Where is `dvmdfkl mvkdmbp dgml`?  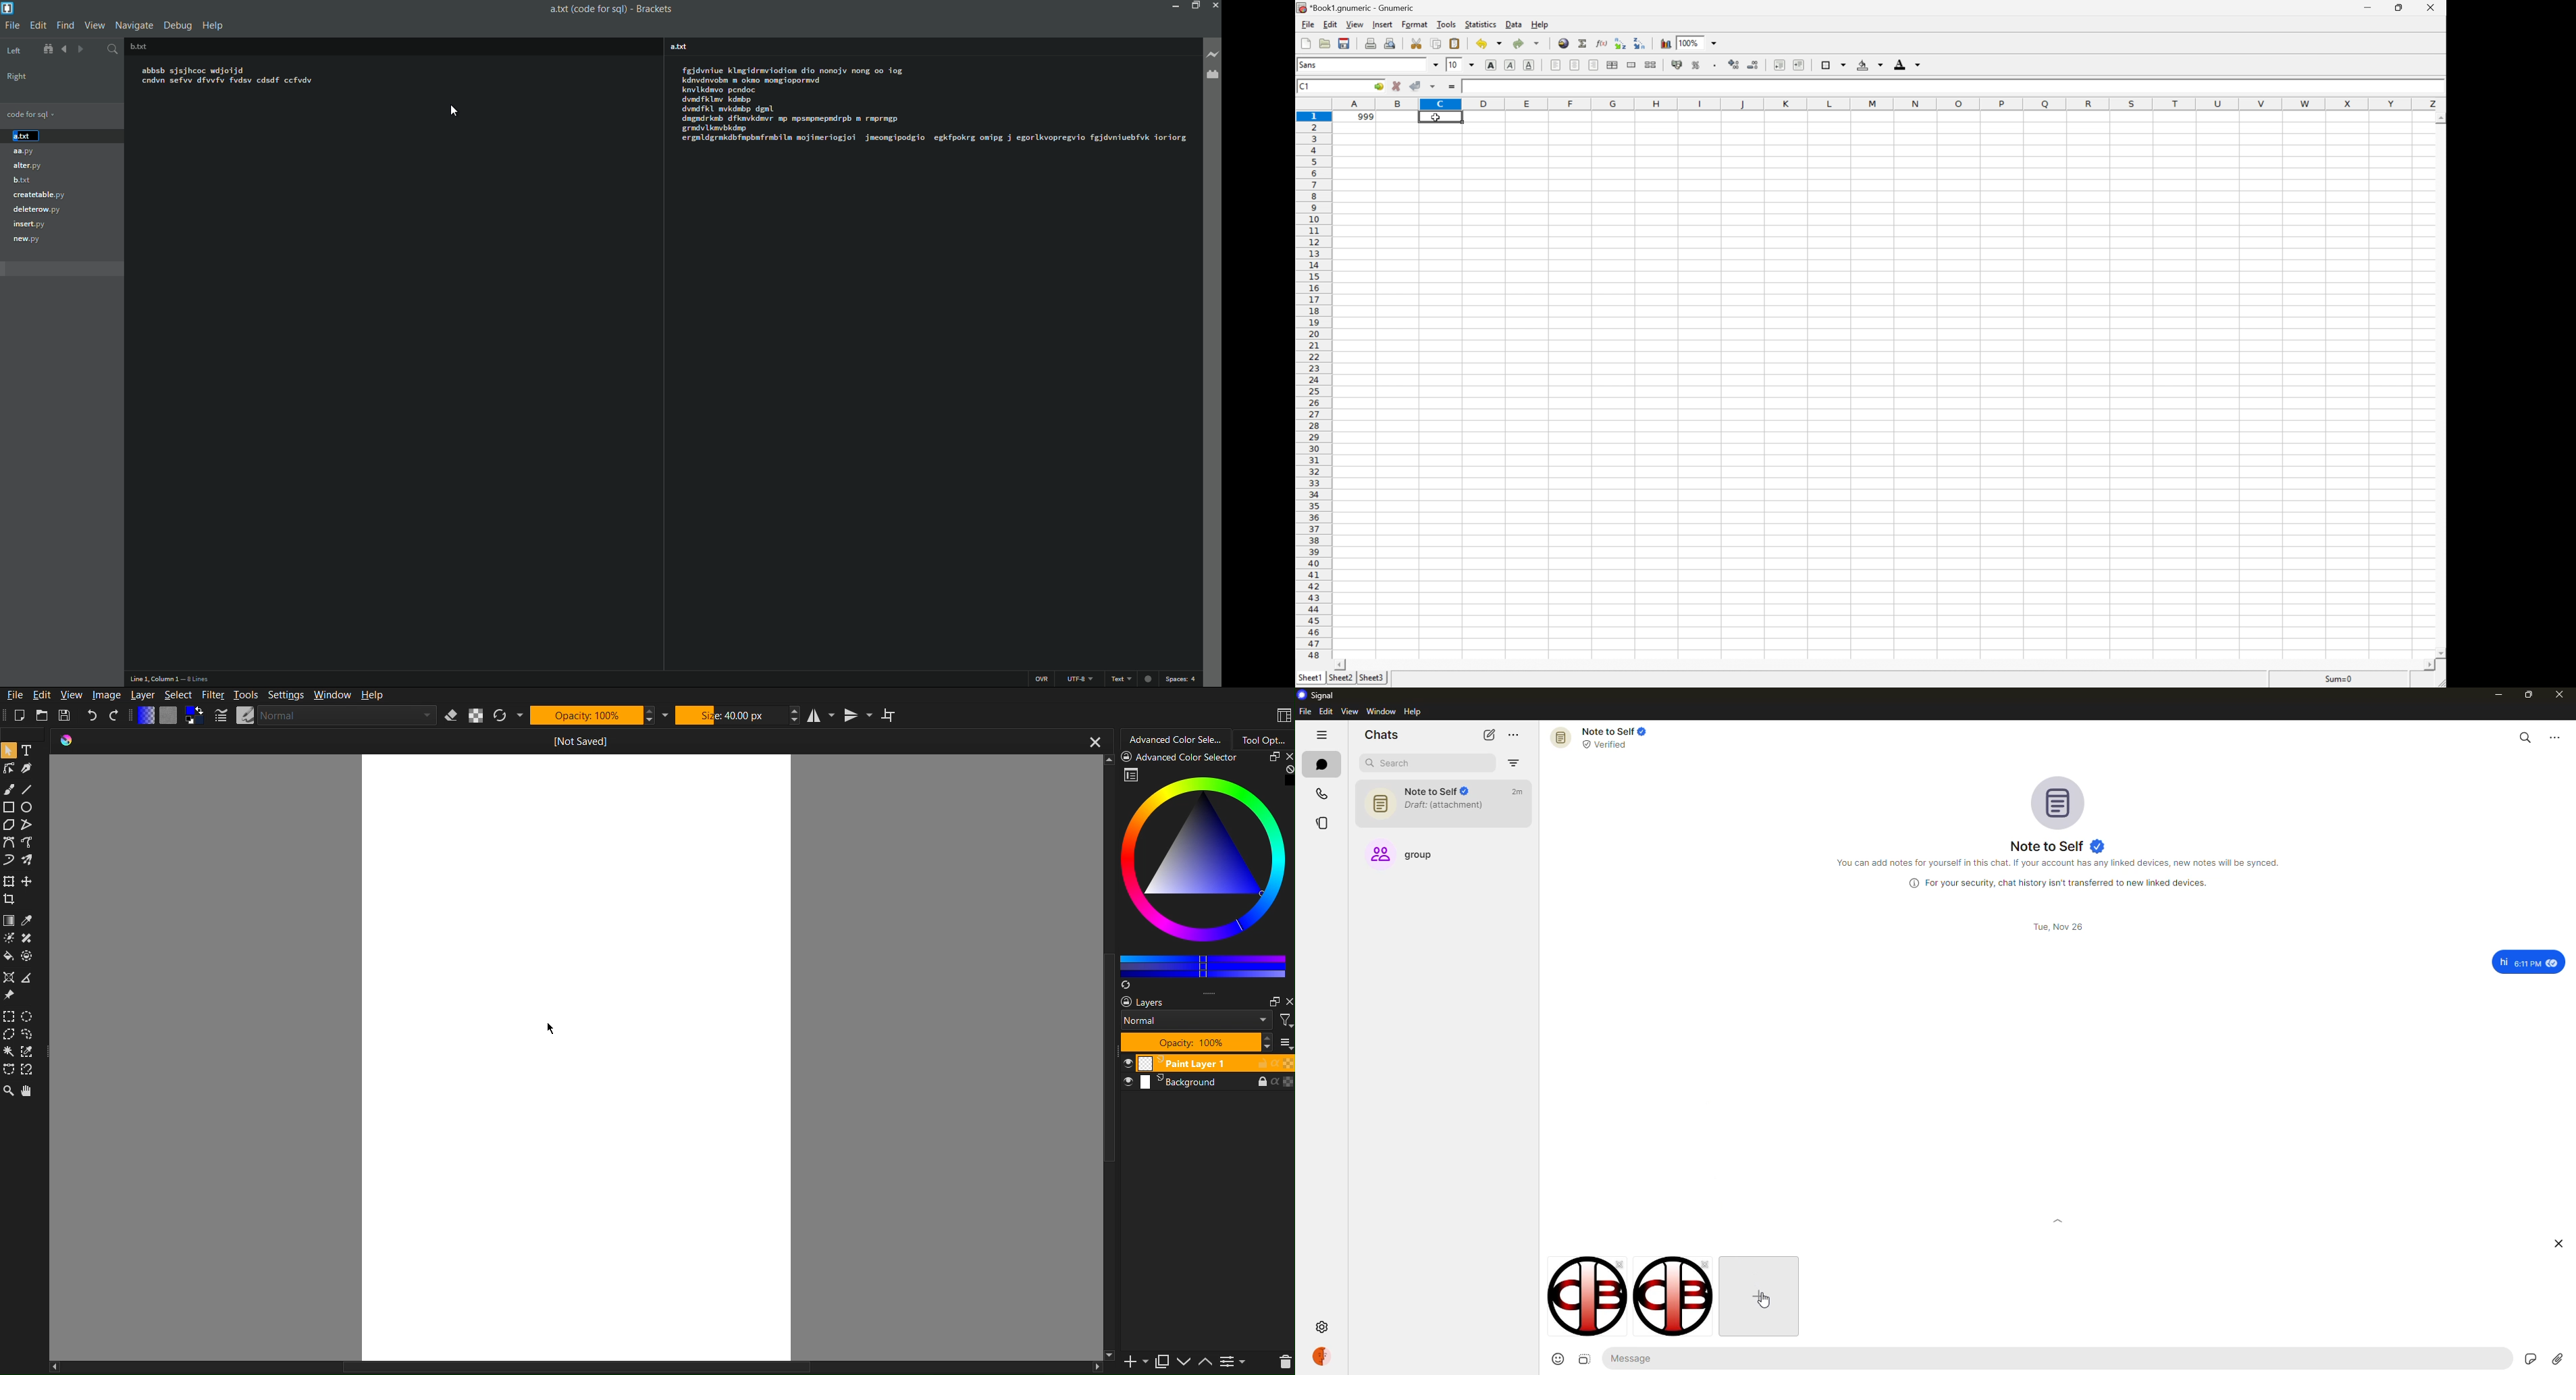 dvmdfkl mvkdmbp dgml is located at coordinates (731, 109).